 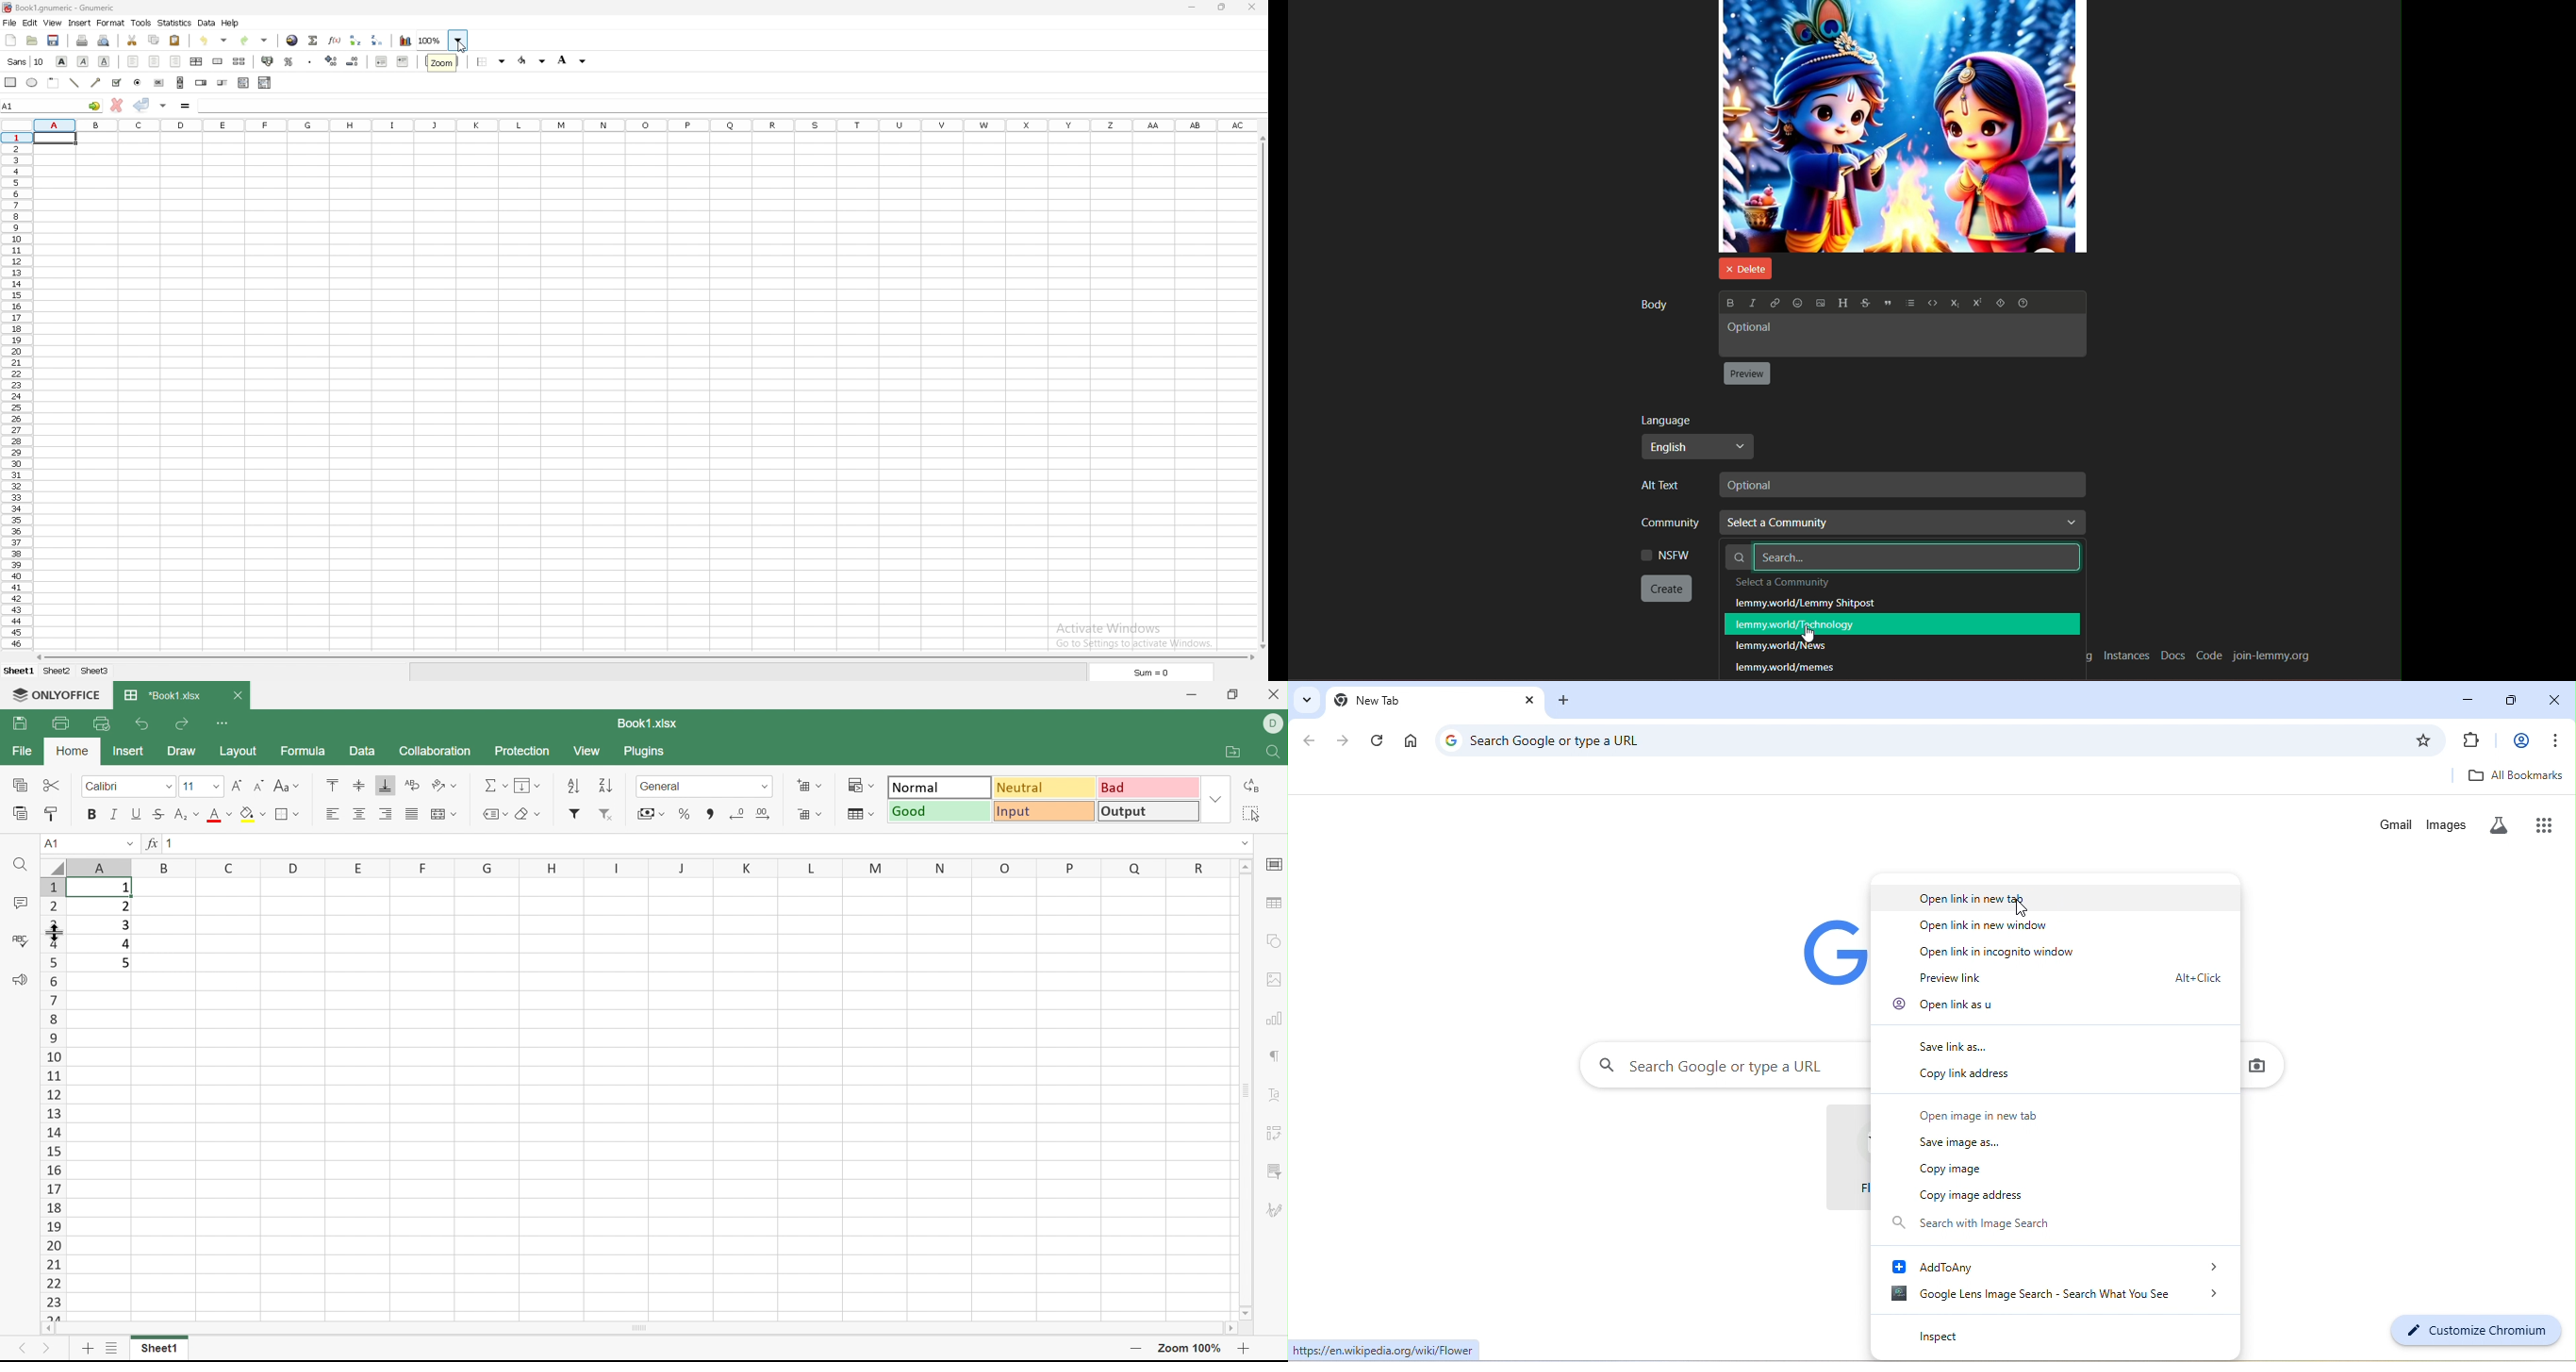 I want to click on save image as, so click(x=1960, y=1139).